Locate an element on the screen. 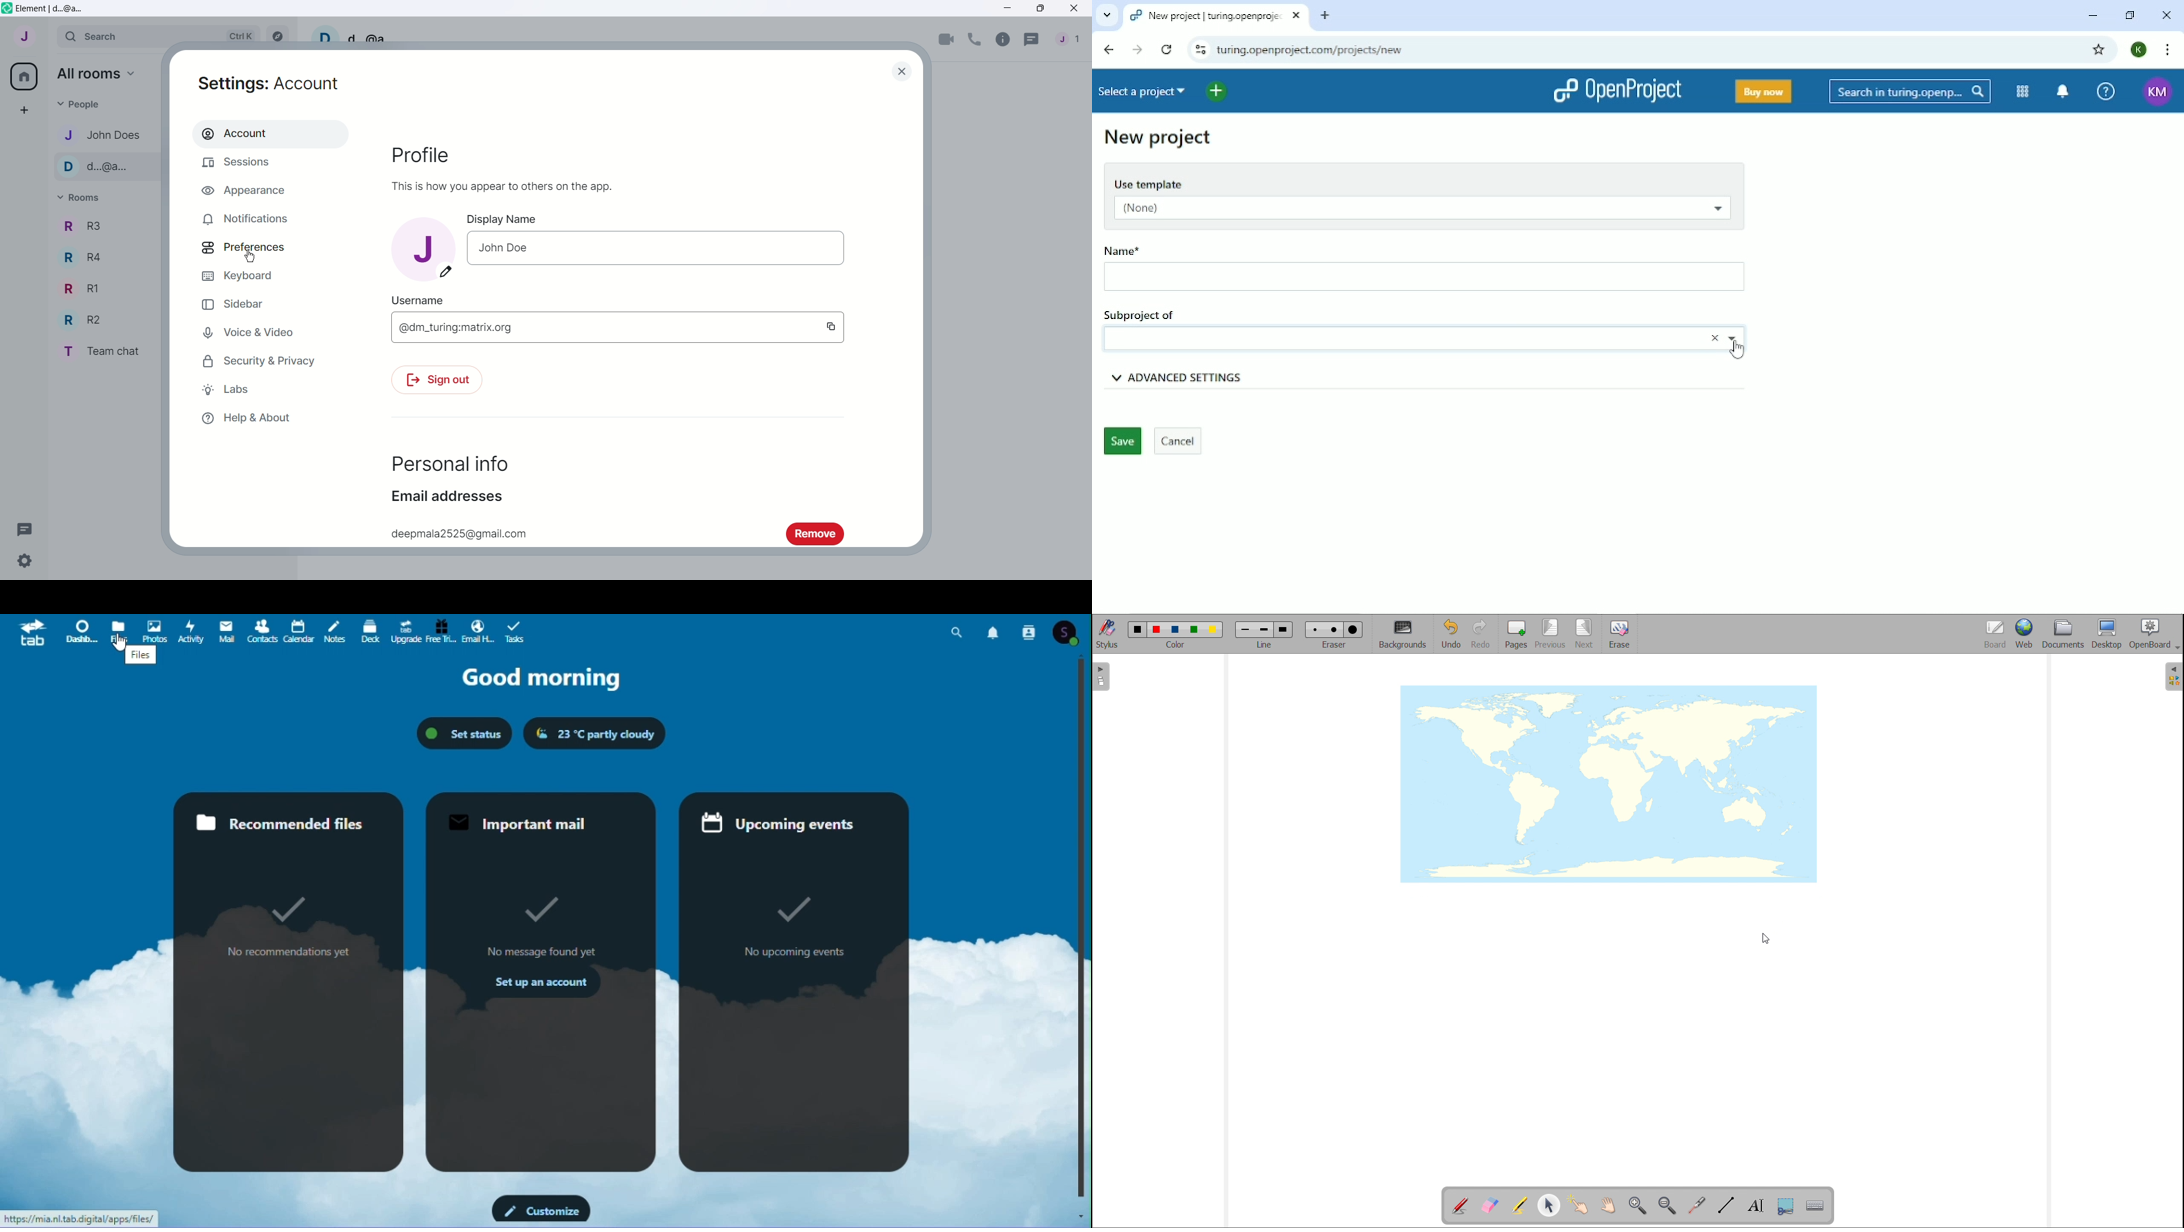  Back is located at coordinates (1109, 49).